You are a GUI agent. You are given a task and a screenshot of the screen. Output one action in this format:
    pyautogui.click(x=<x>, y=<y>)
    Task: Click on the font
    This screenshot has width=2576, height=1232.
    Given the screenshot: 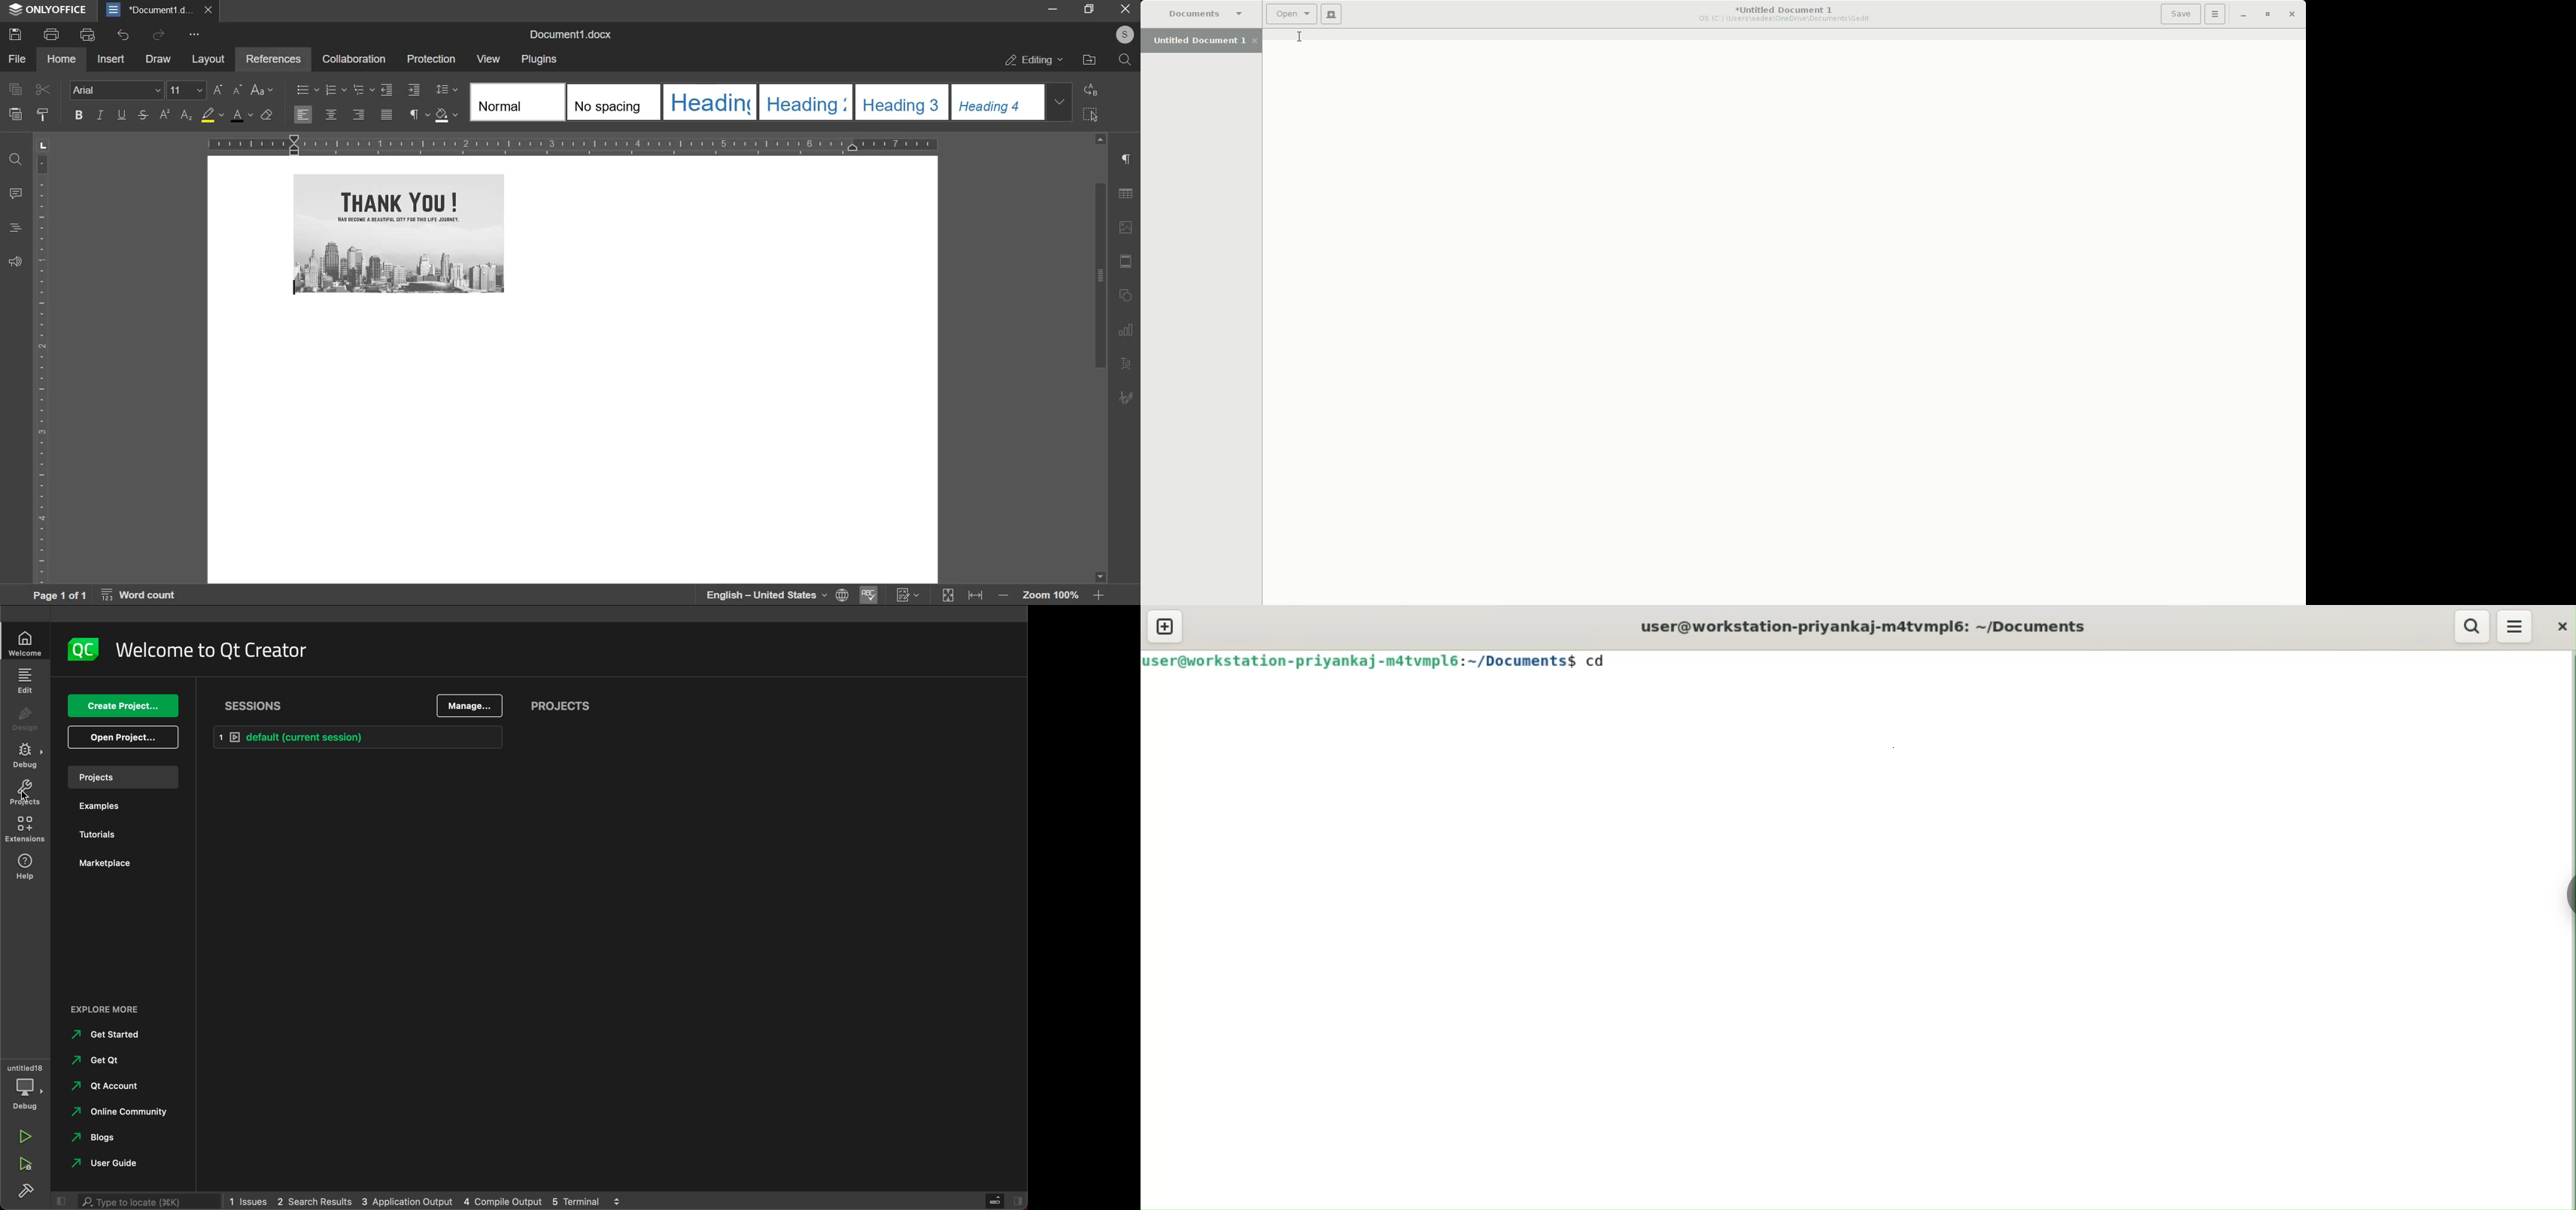 What is the action you would take?
    pyautogui.click(x=116, y=89)
    